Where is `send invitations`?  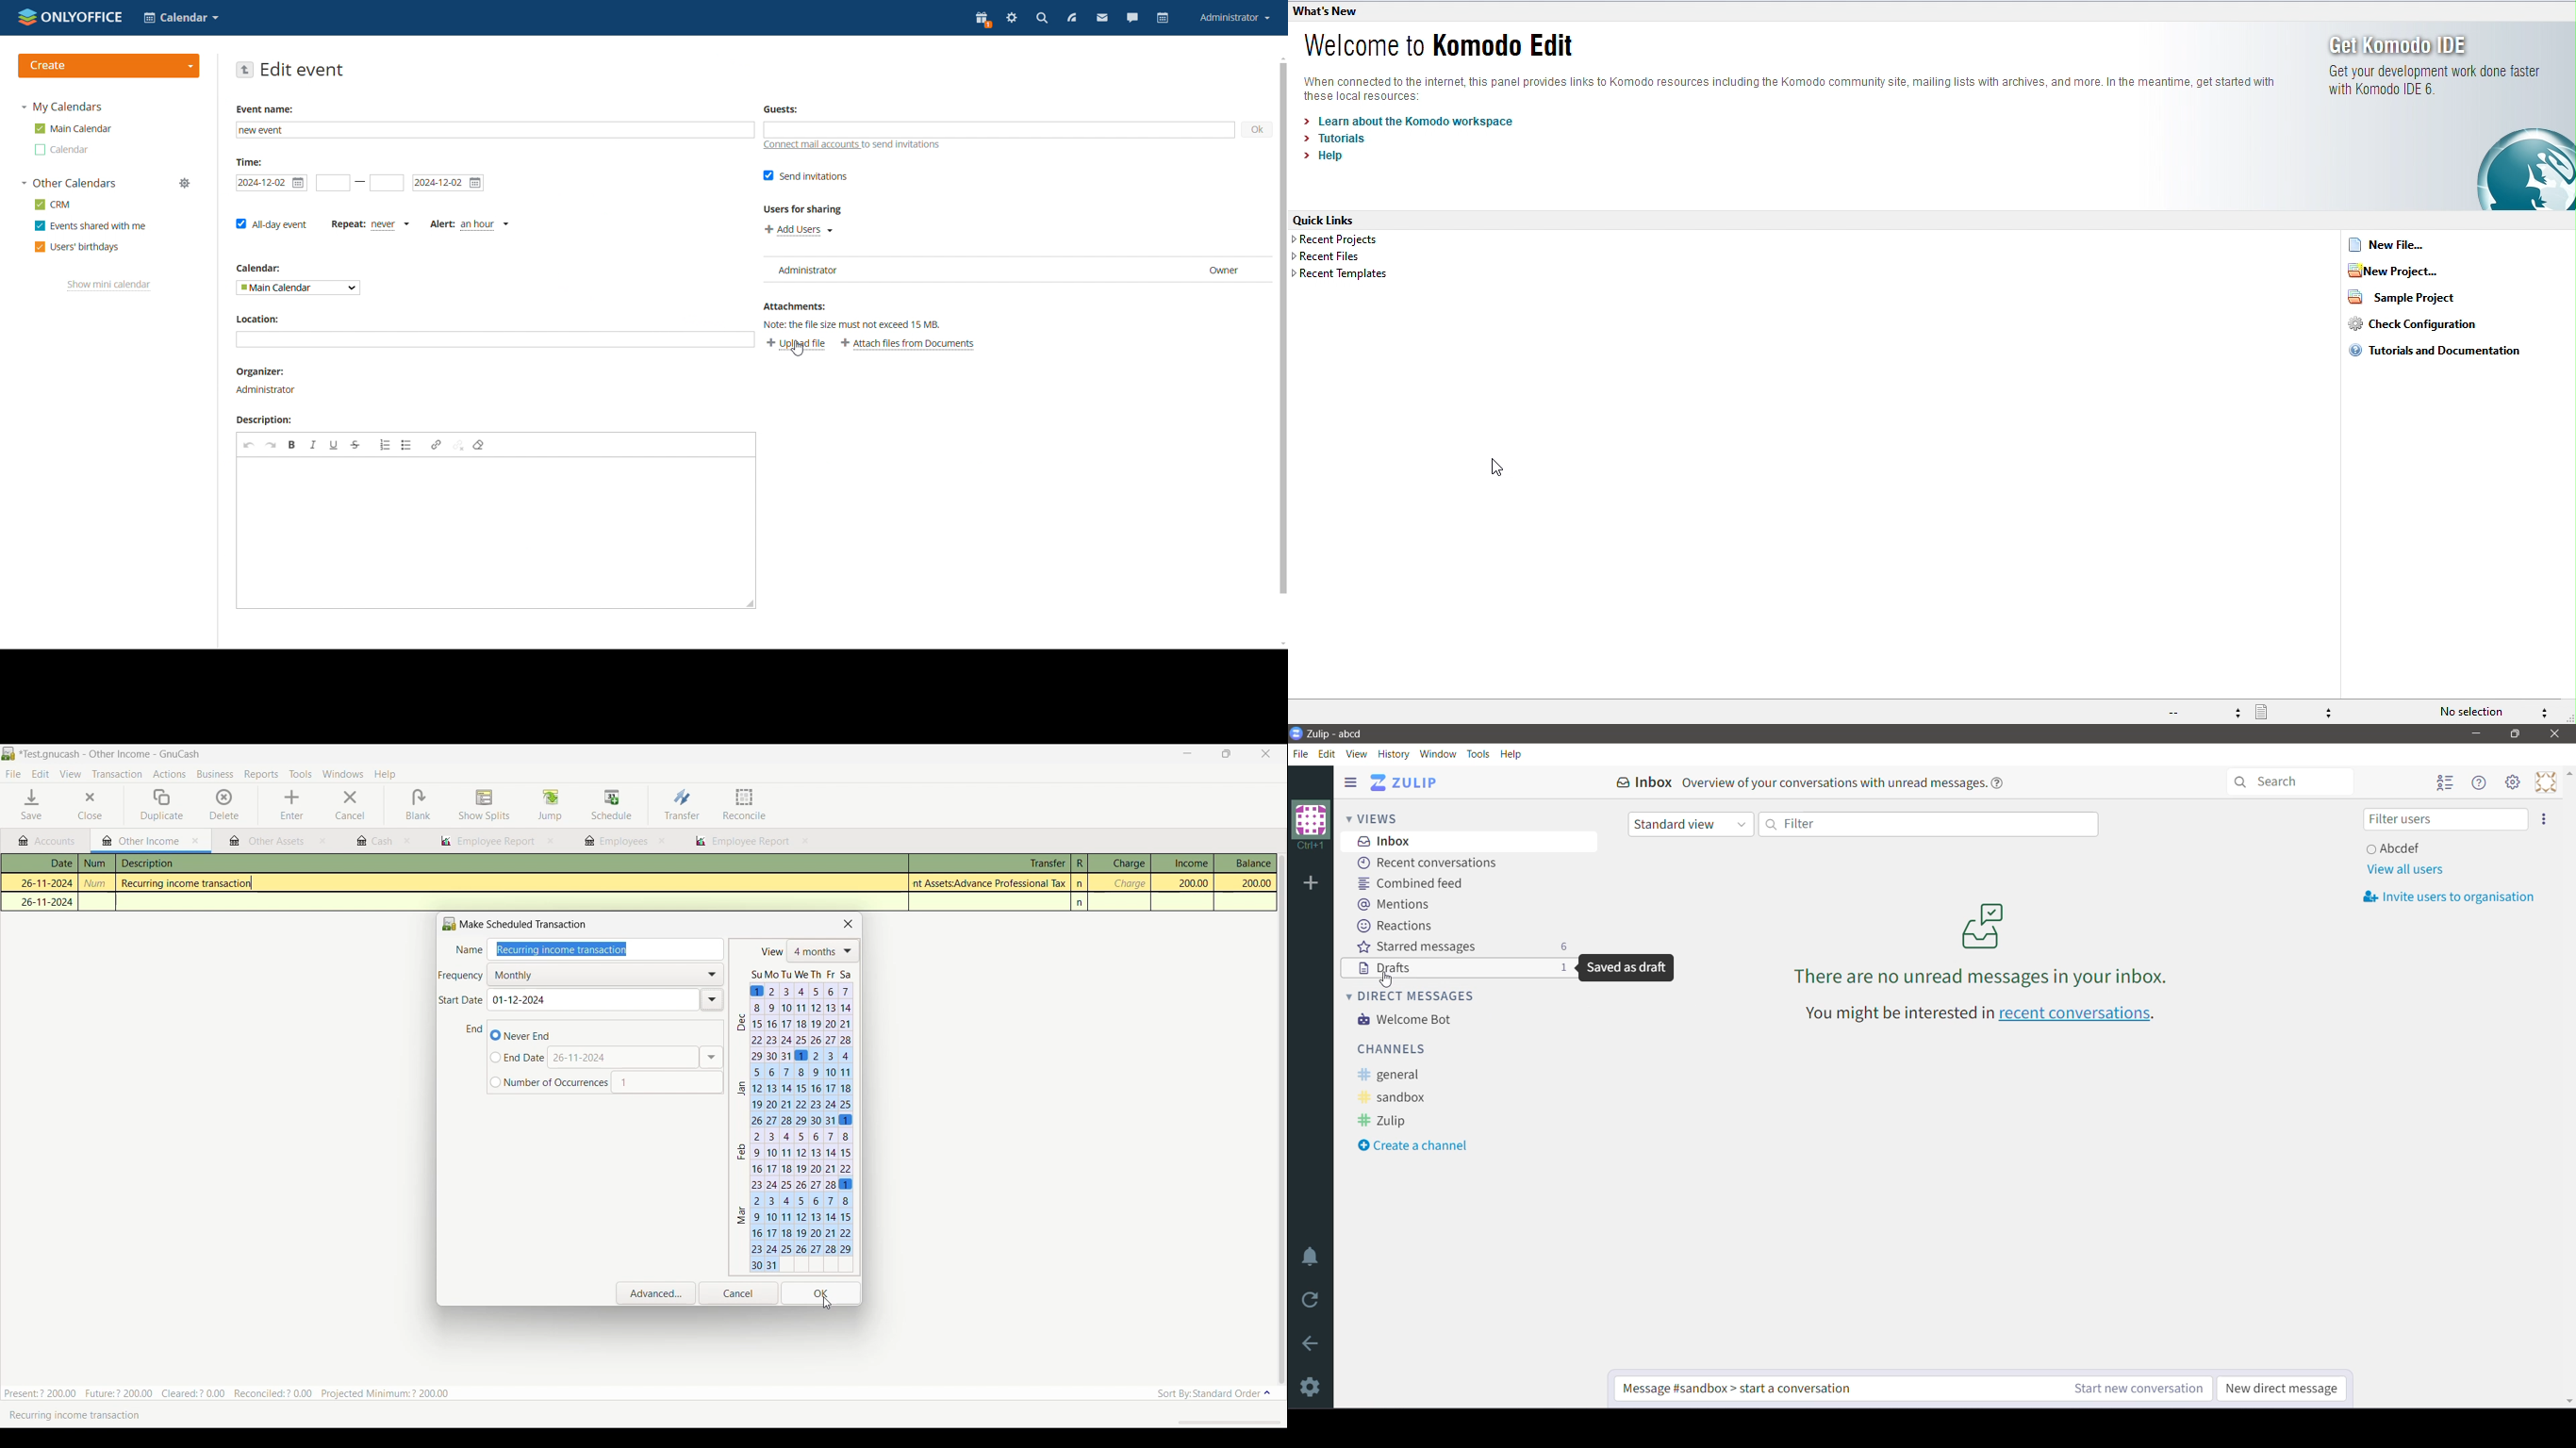
send invitations is located at coordinates (804, 176).